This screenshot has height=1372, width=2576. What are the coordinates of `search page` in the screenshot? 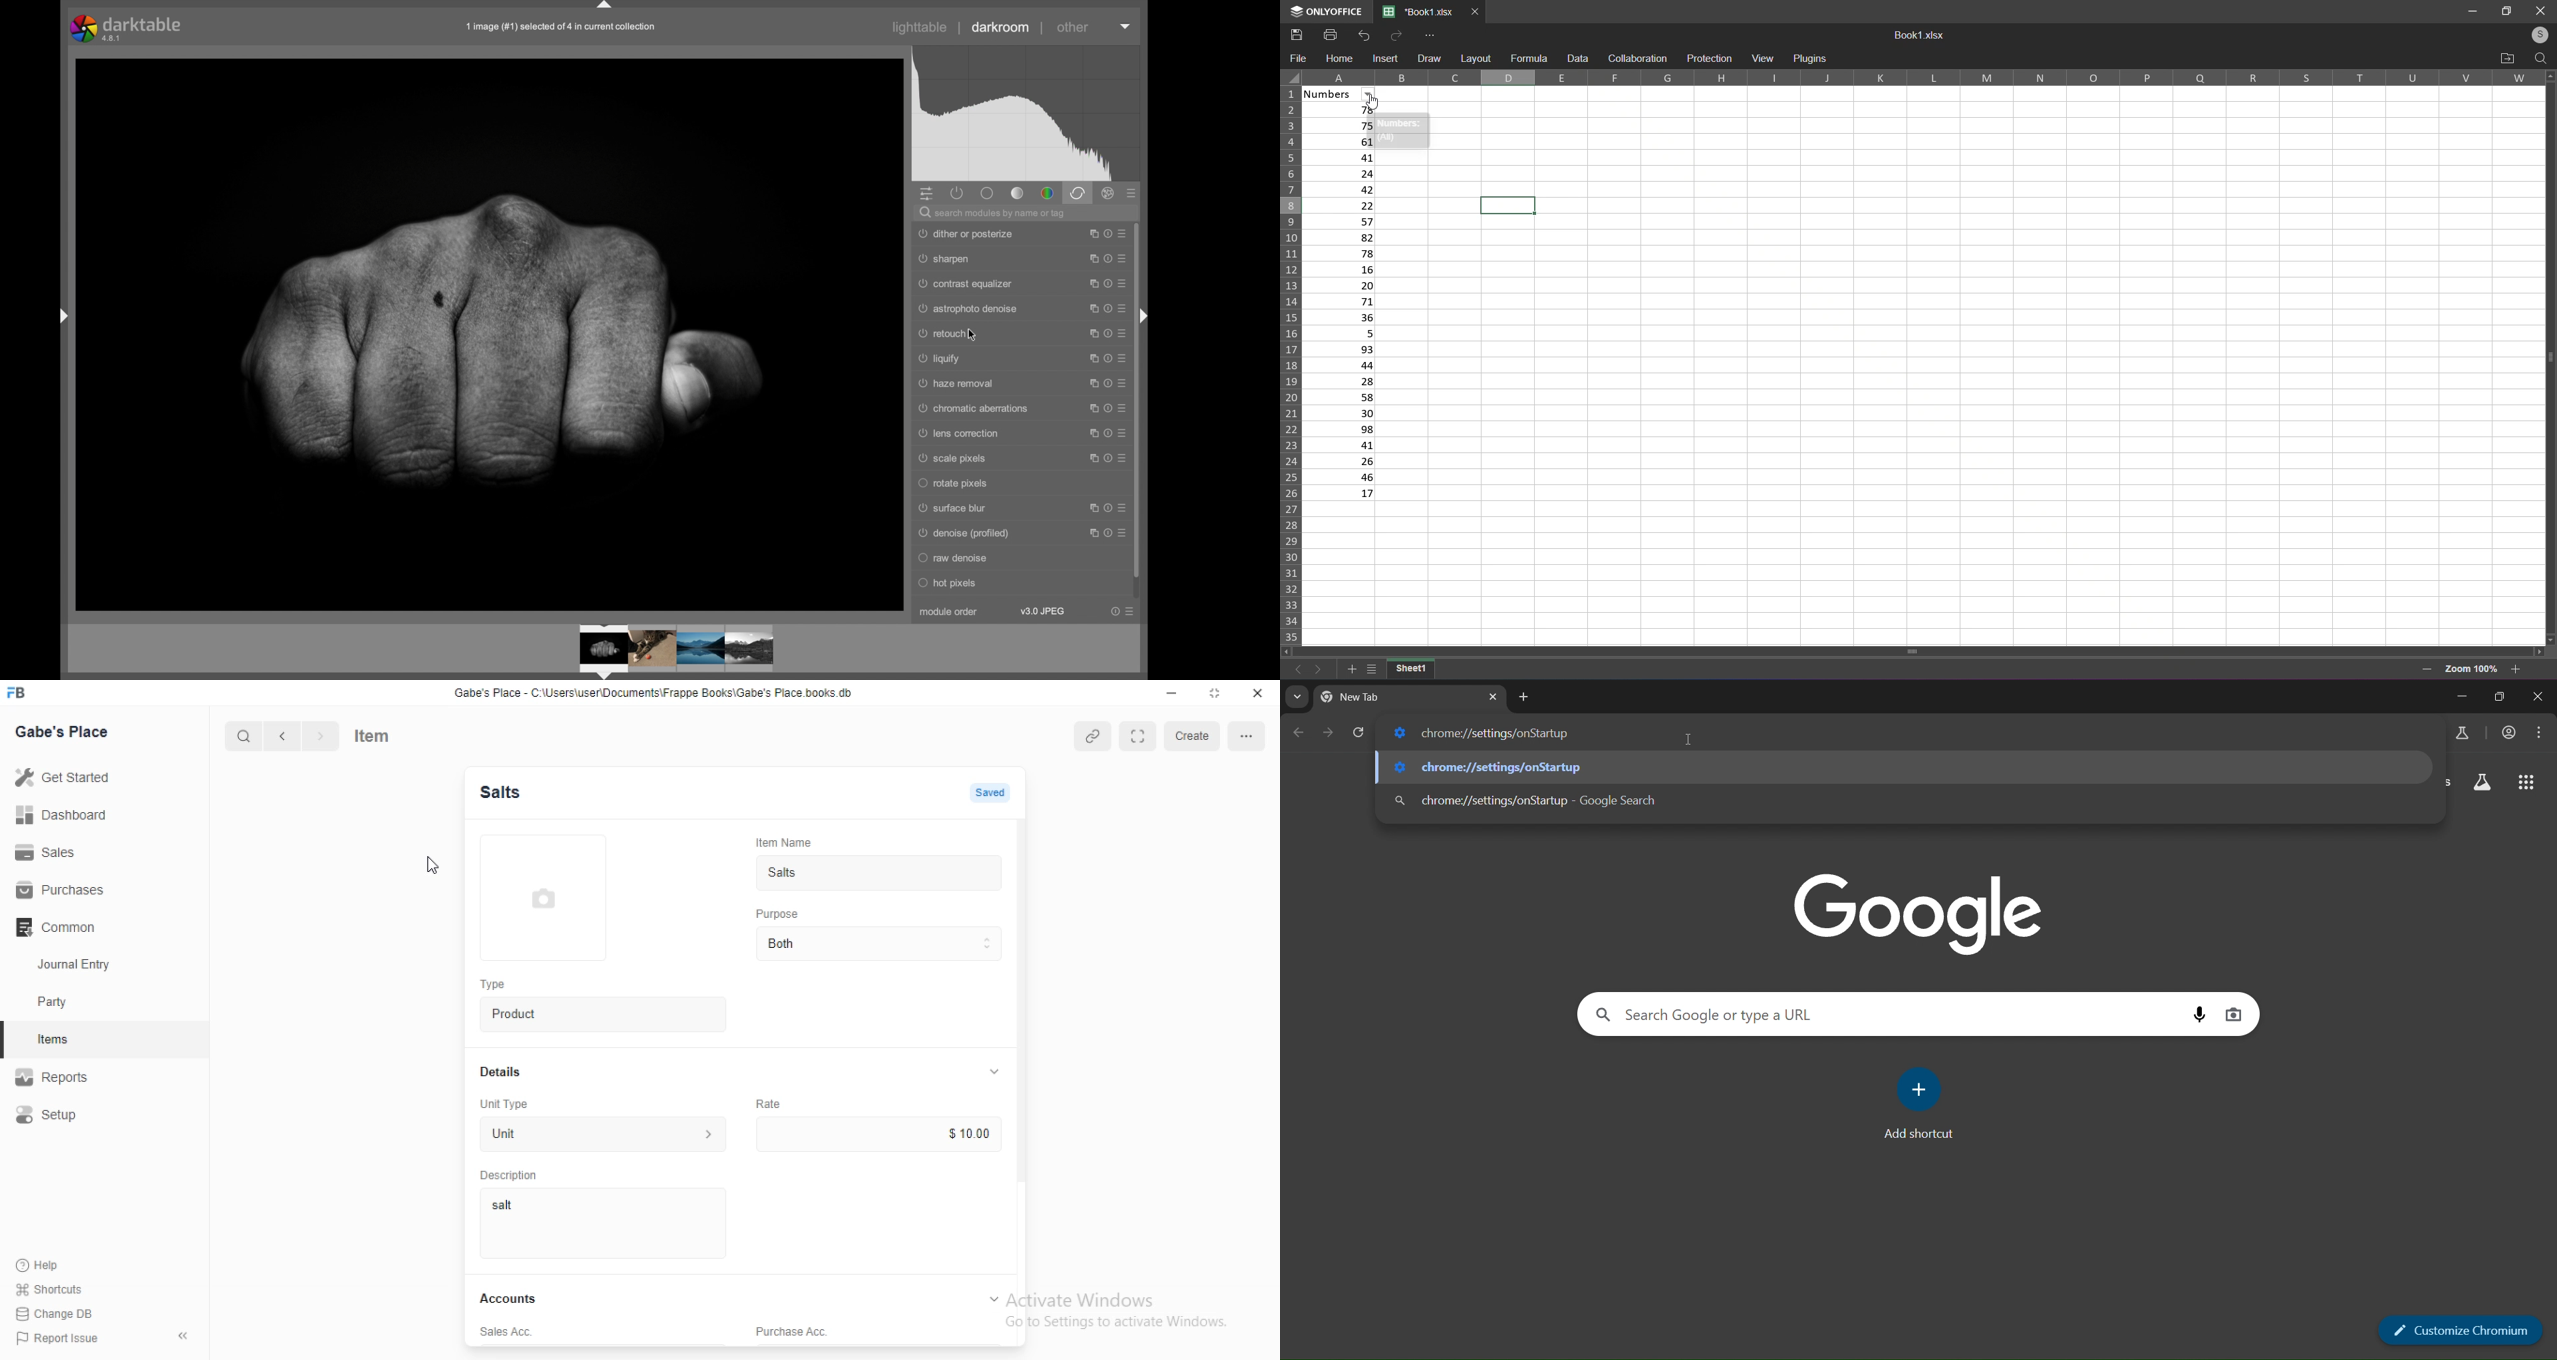 It's located at (1293, 698).